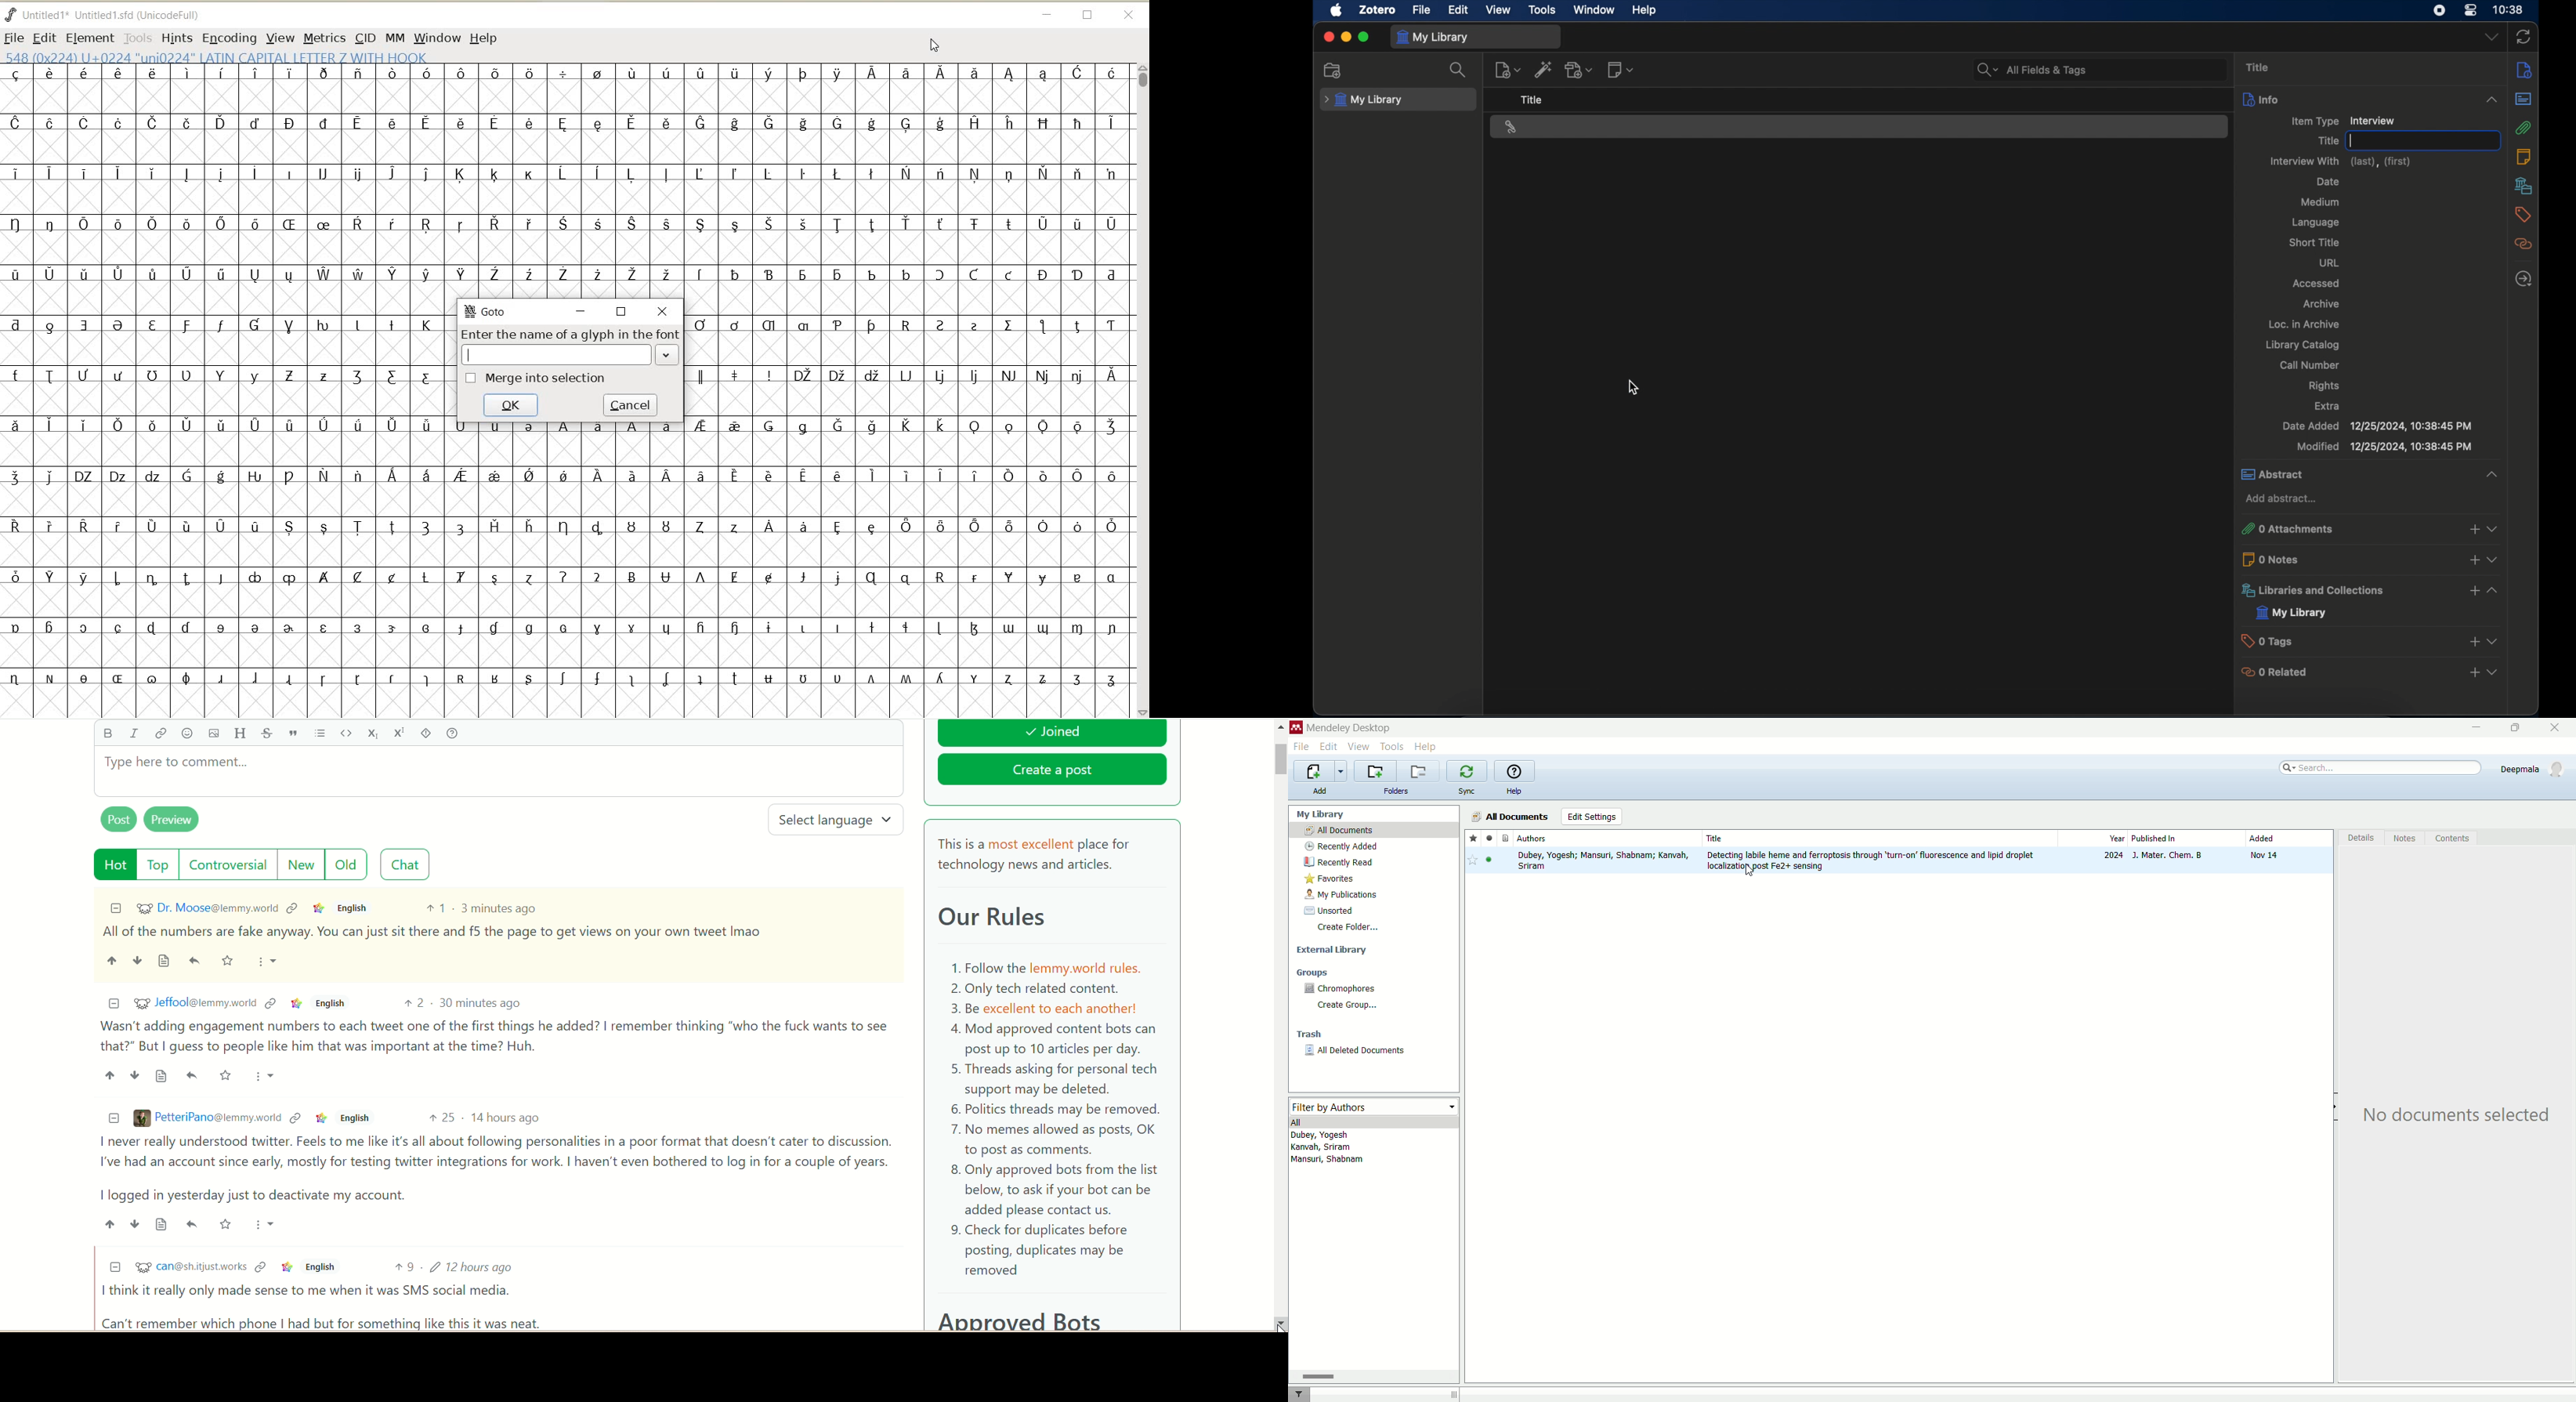 This screenshot has height=1428, width=2576. I want to click on view, so click(2492, 641).